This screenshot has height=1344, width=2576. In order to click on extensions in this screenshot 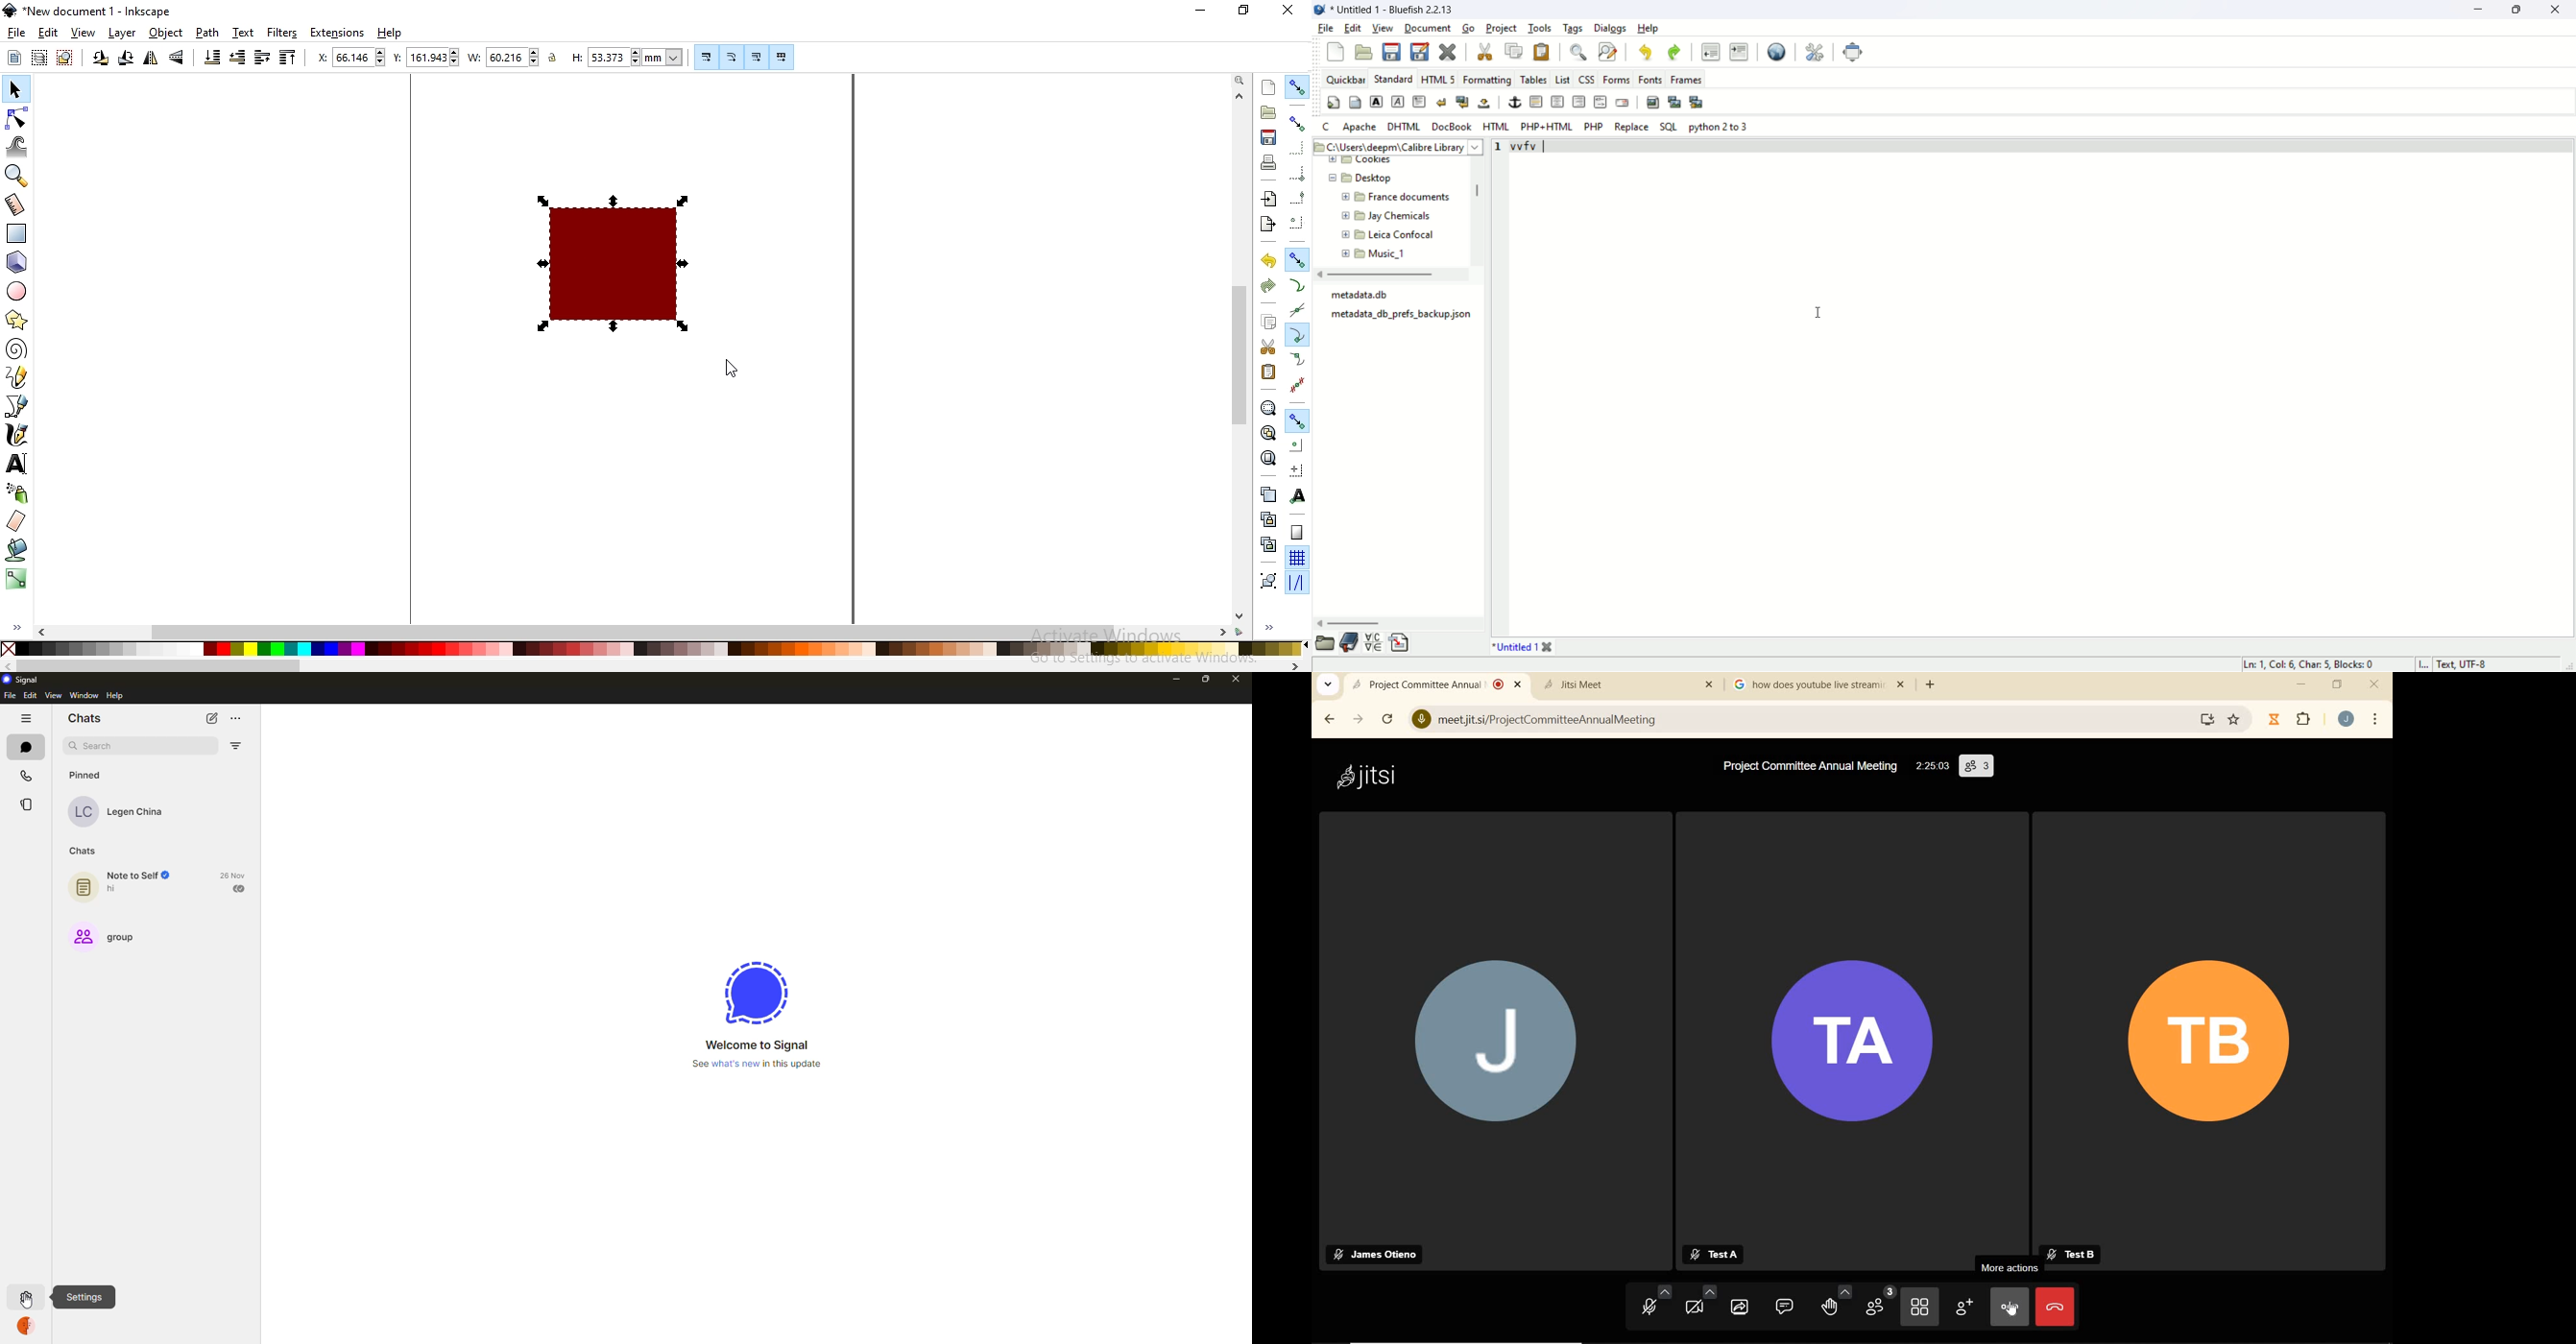, I will do `click(340, 32)`.